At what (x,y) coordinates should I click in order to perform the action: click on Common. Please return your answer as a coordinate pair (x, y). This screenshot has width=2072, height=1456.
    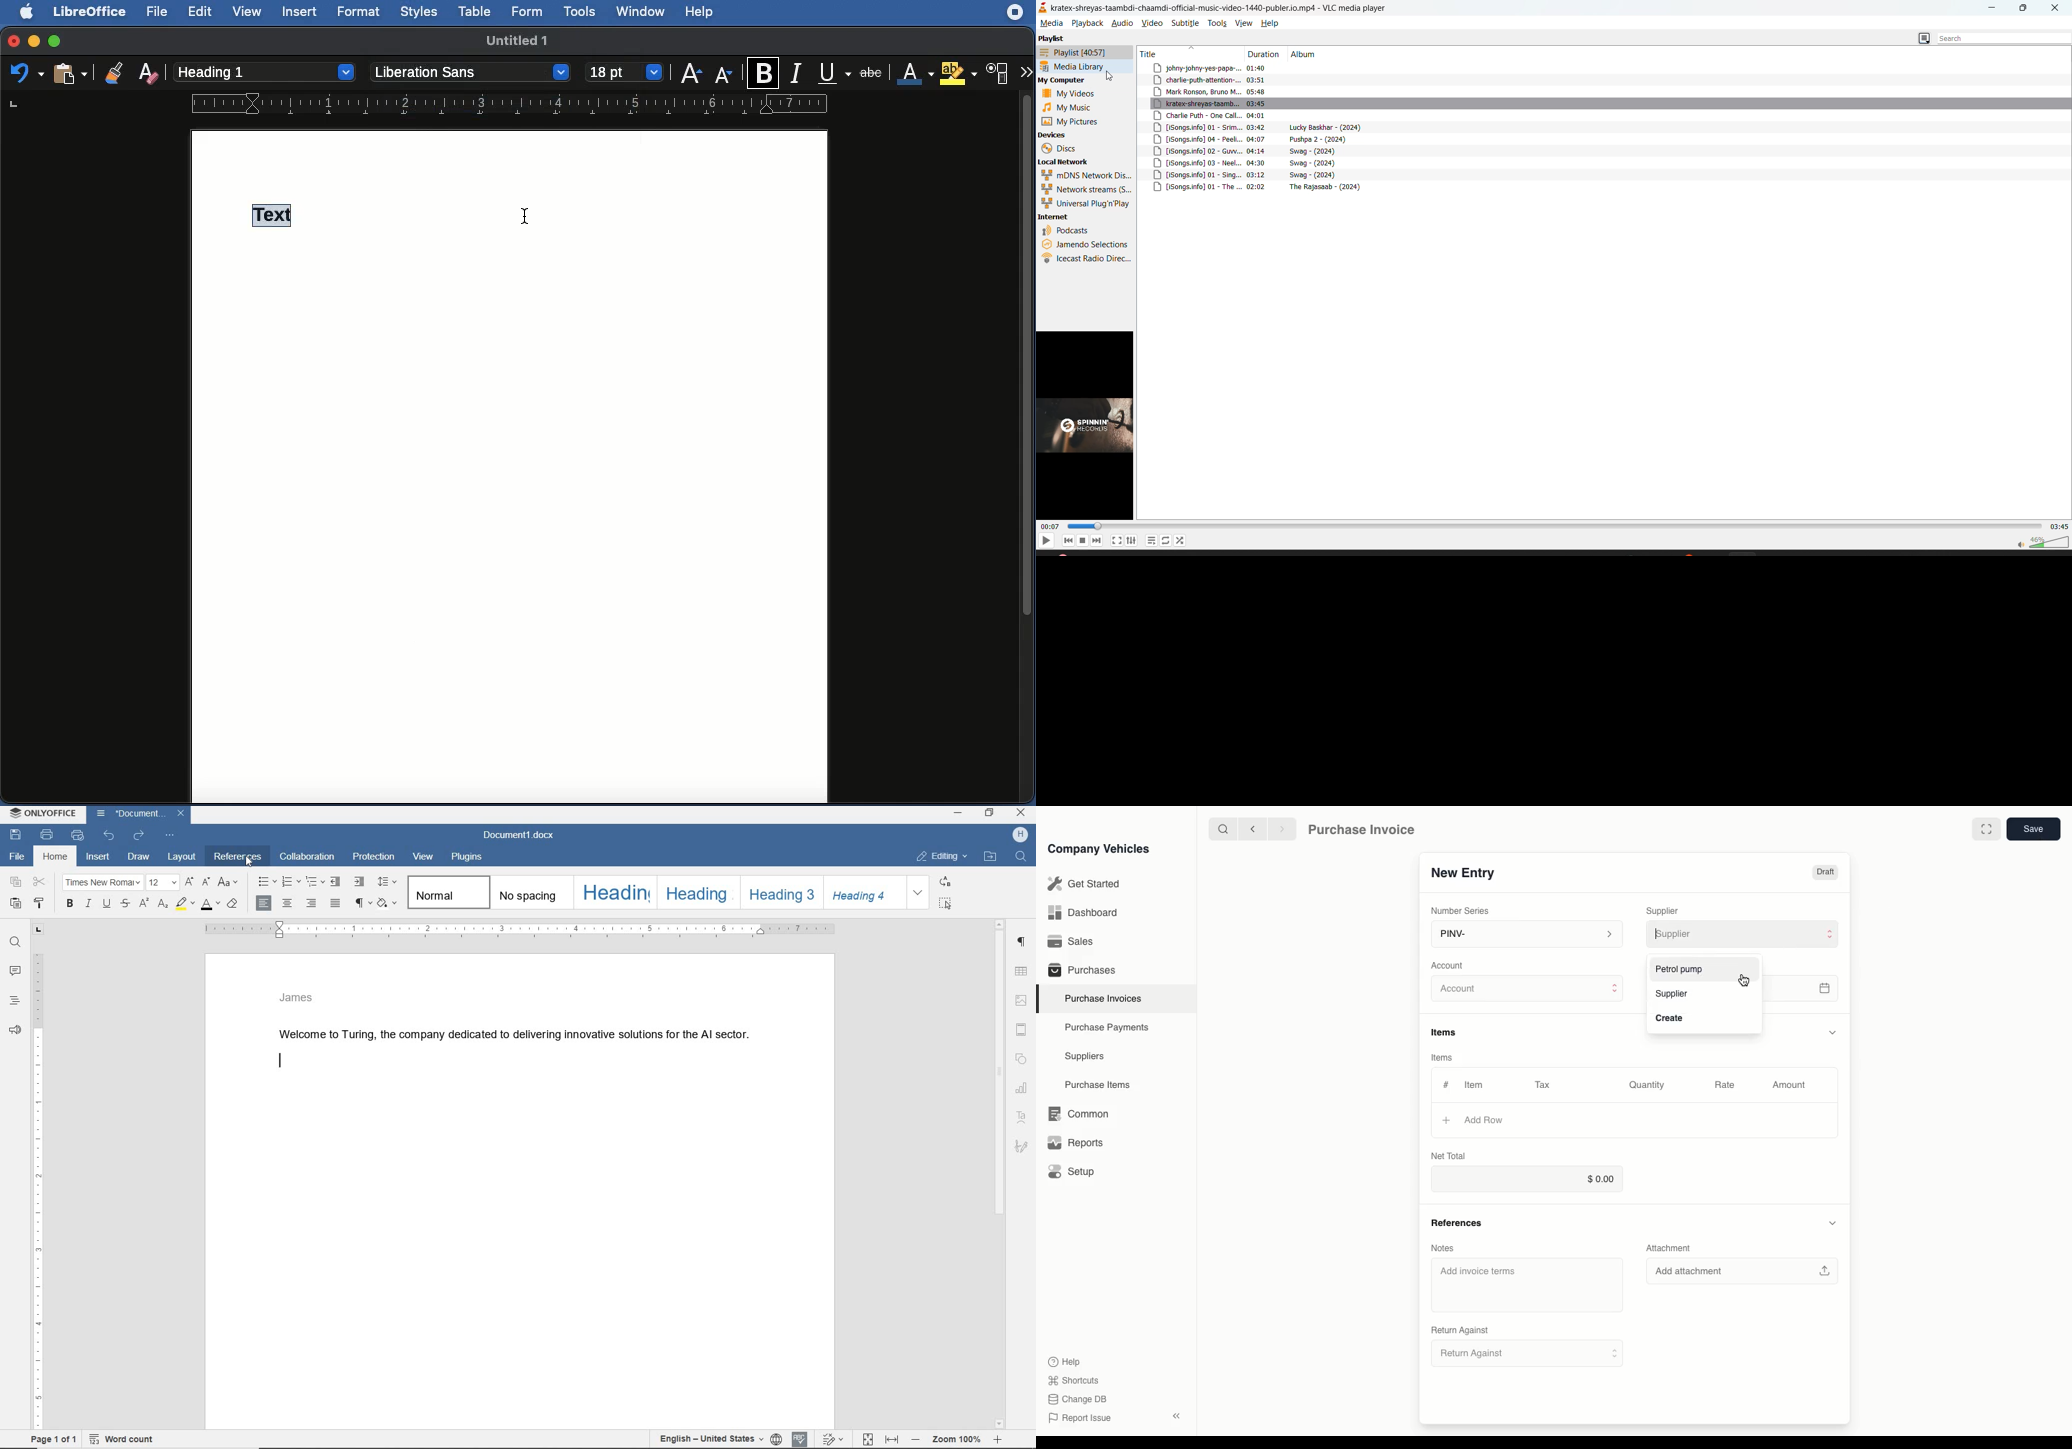
    Looking at the image, I should click on (1075, 1114).